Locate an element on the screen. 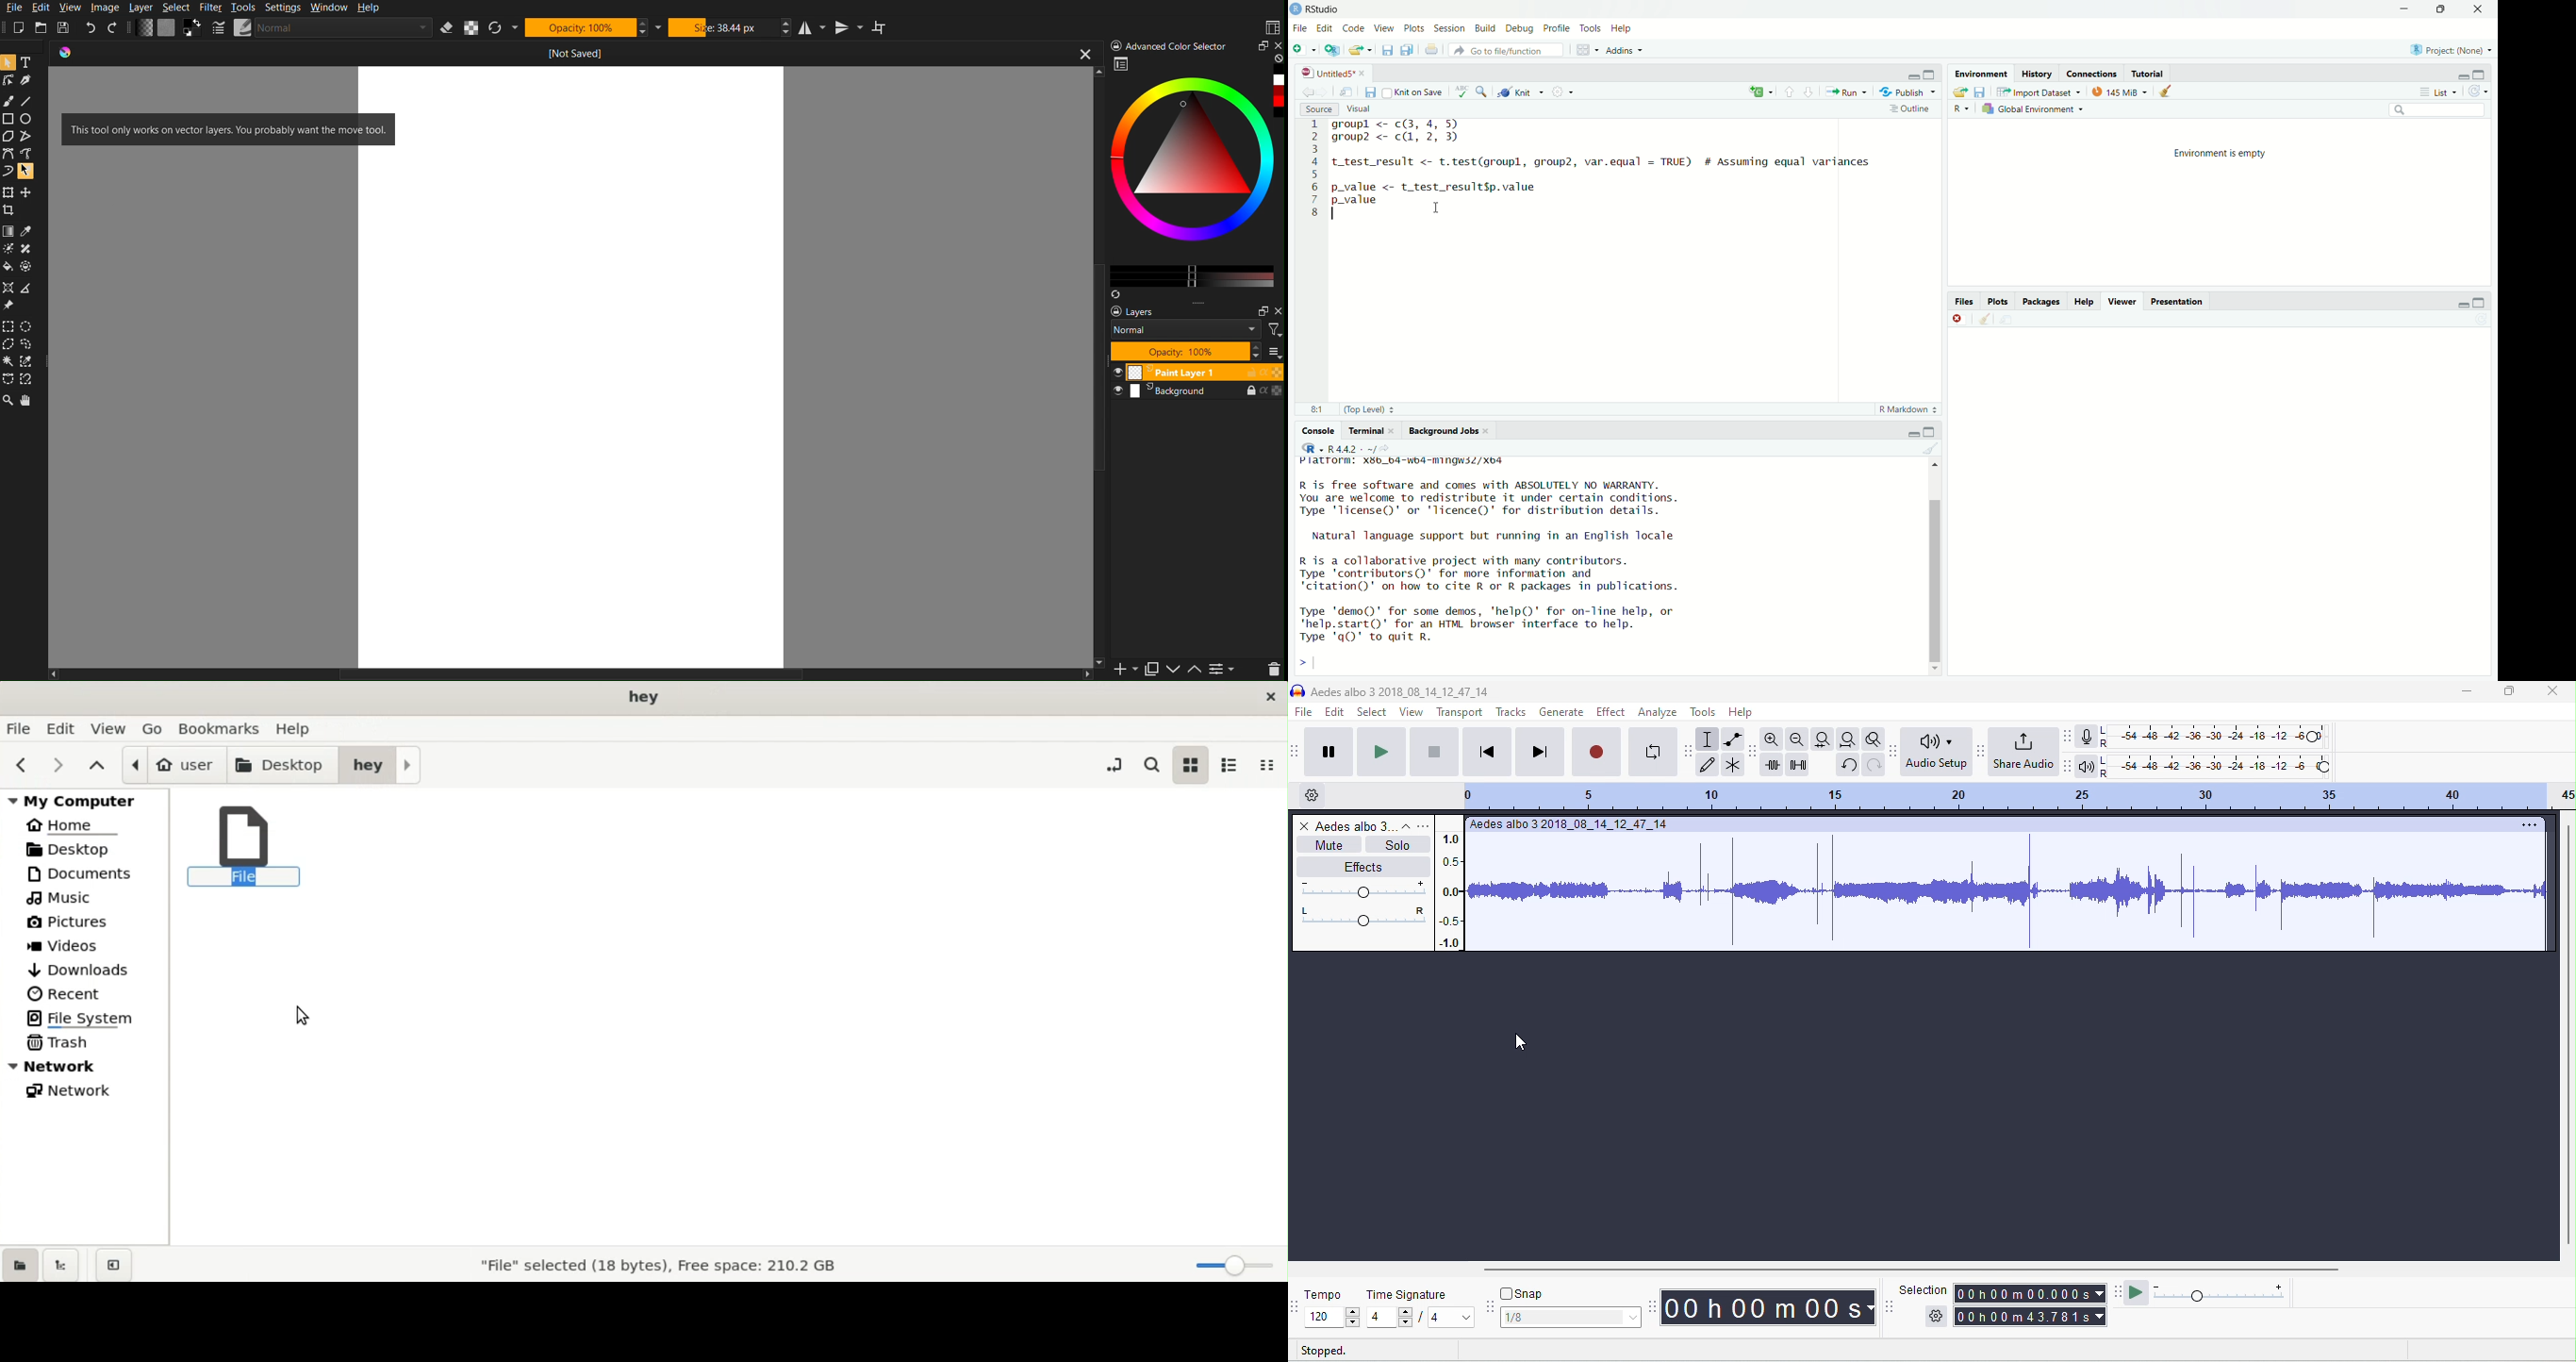  time signature is located at coordinates (1408, 1294).